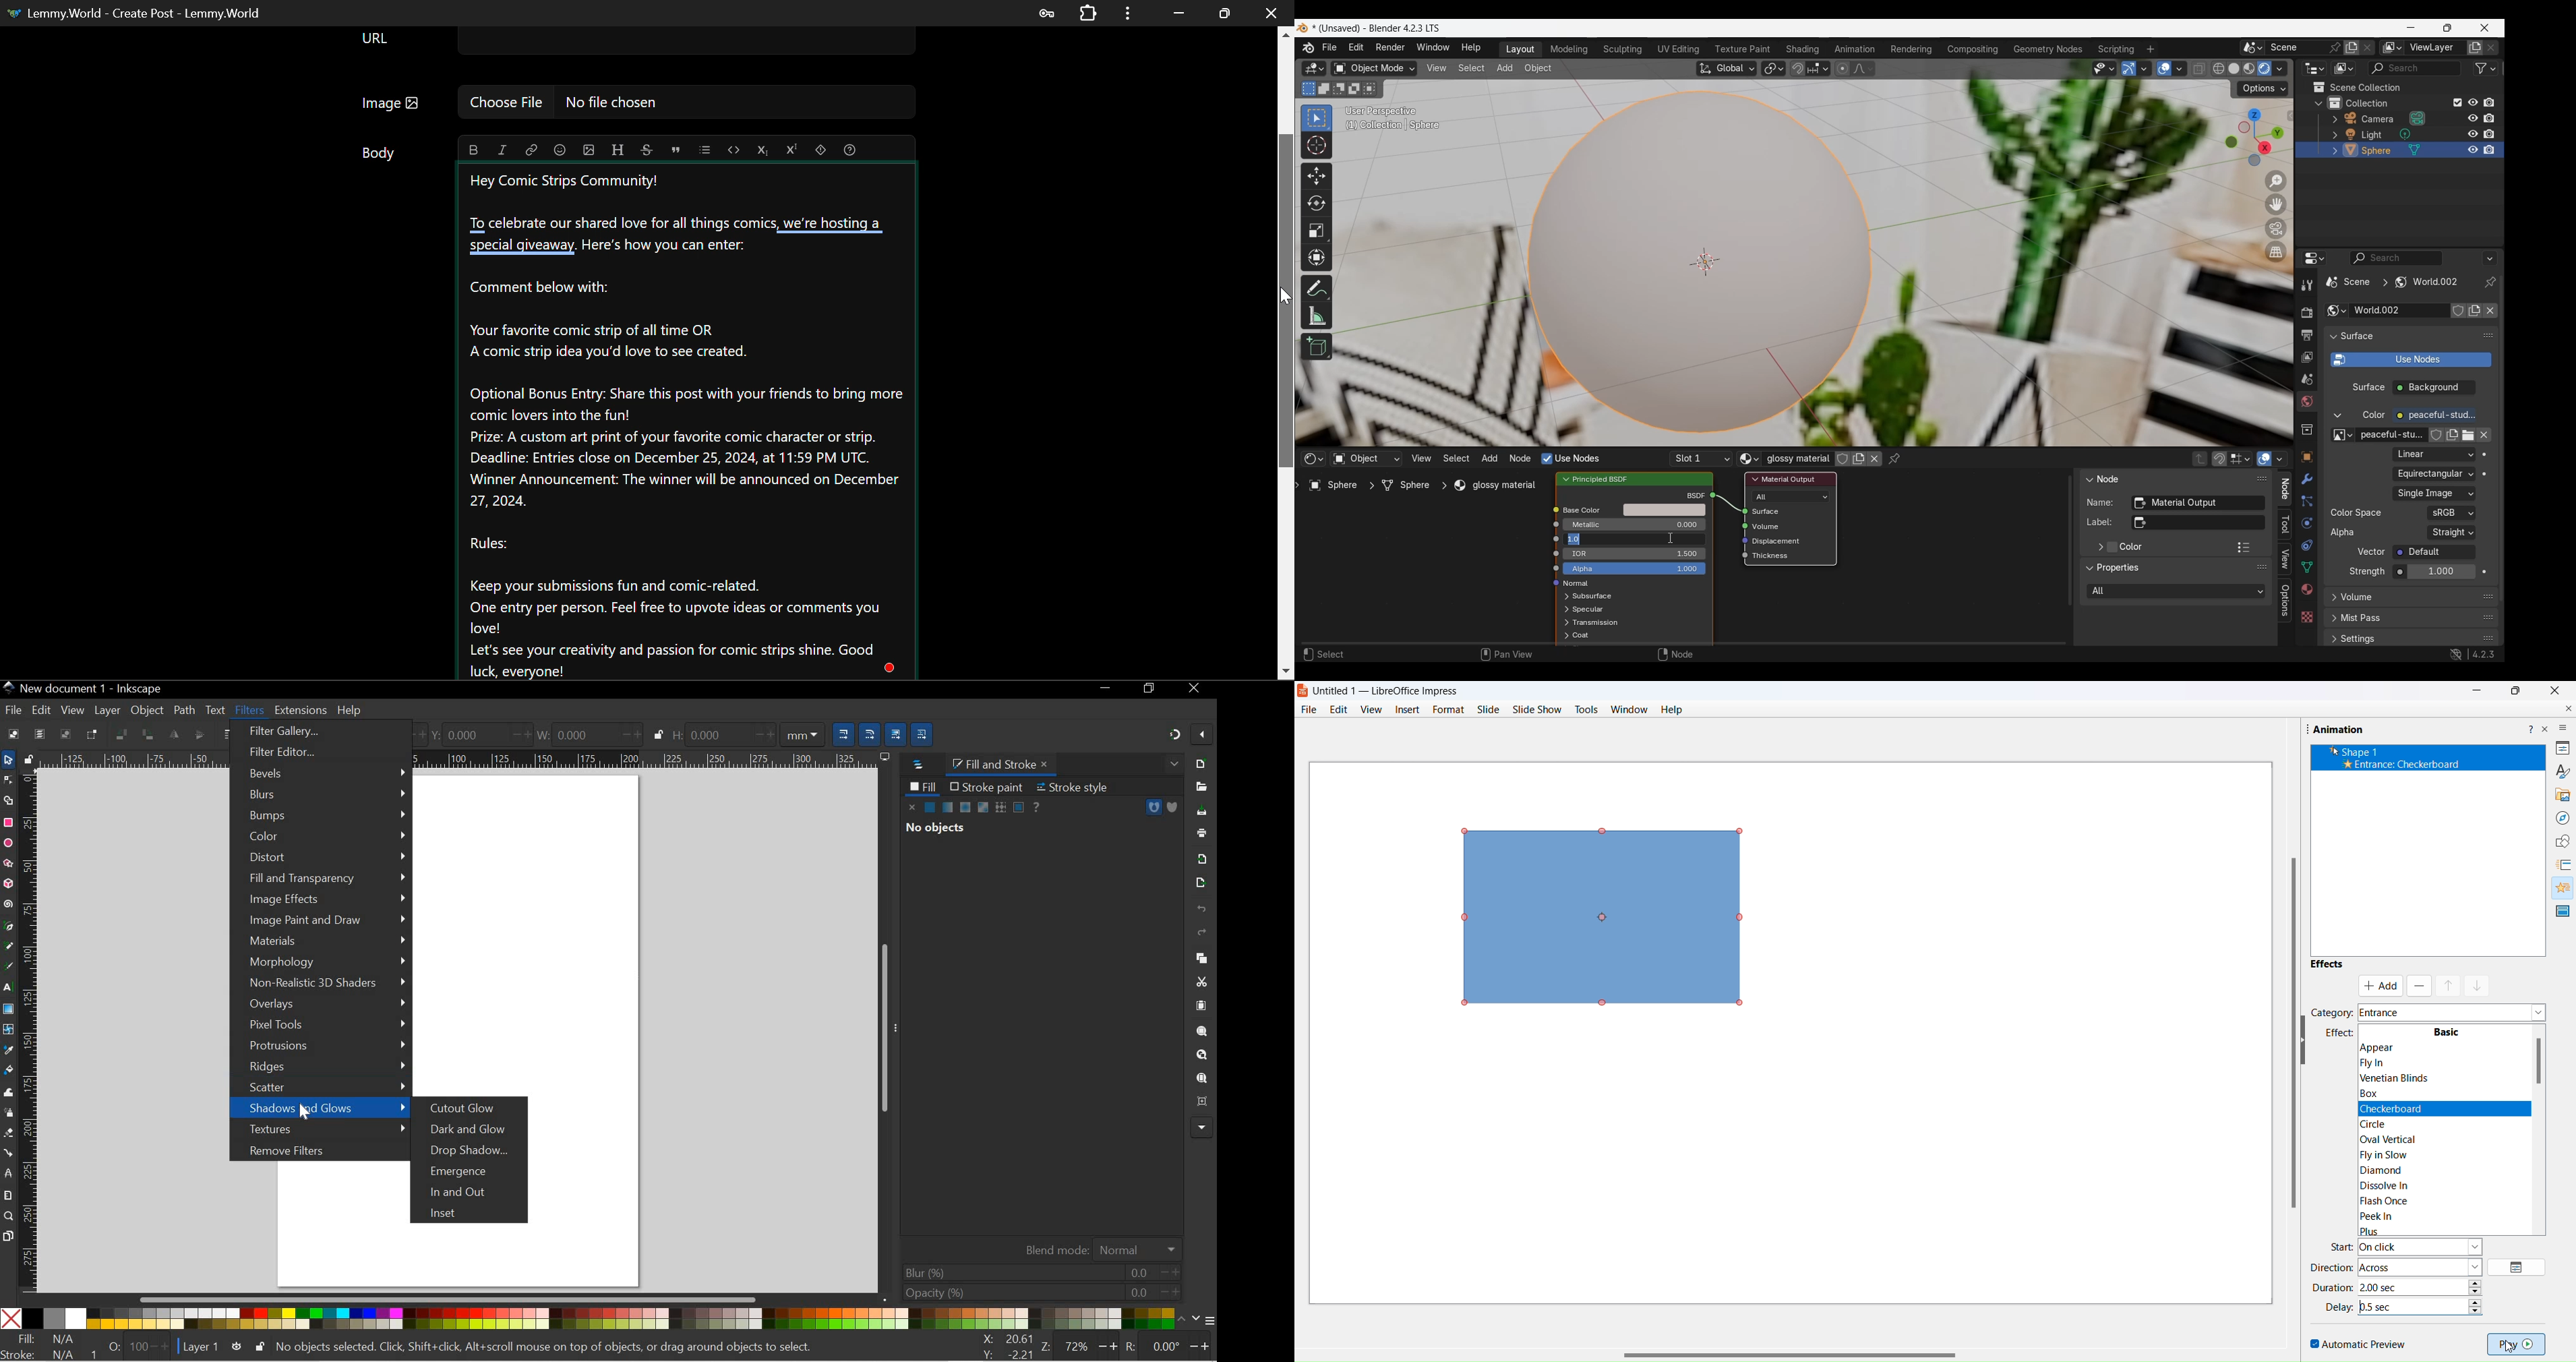  What do you see at coordinates (2372, 552) in the screenshot?
I see `Vector` at bounding box center [2372, 552].